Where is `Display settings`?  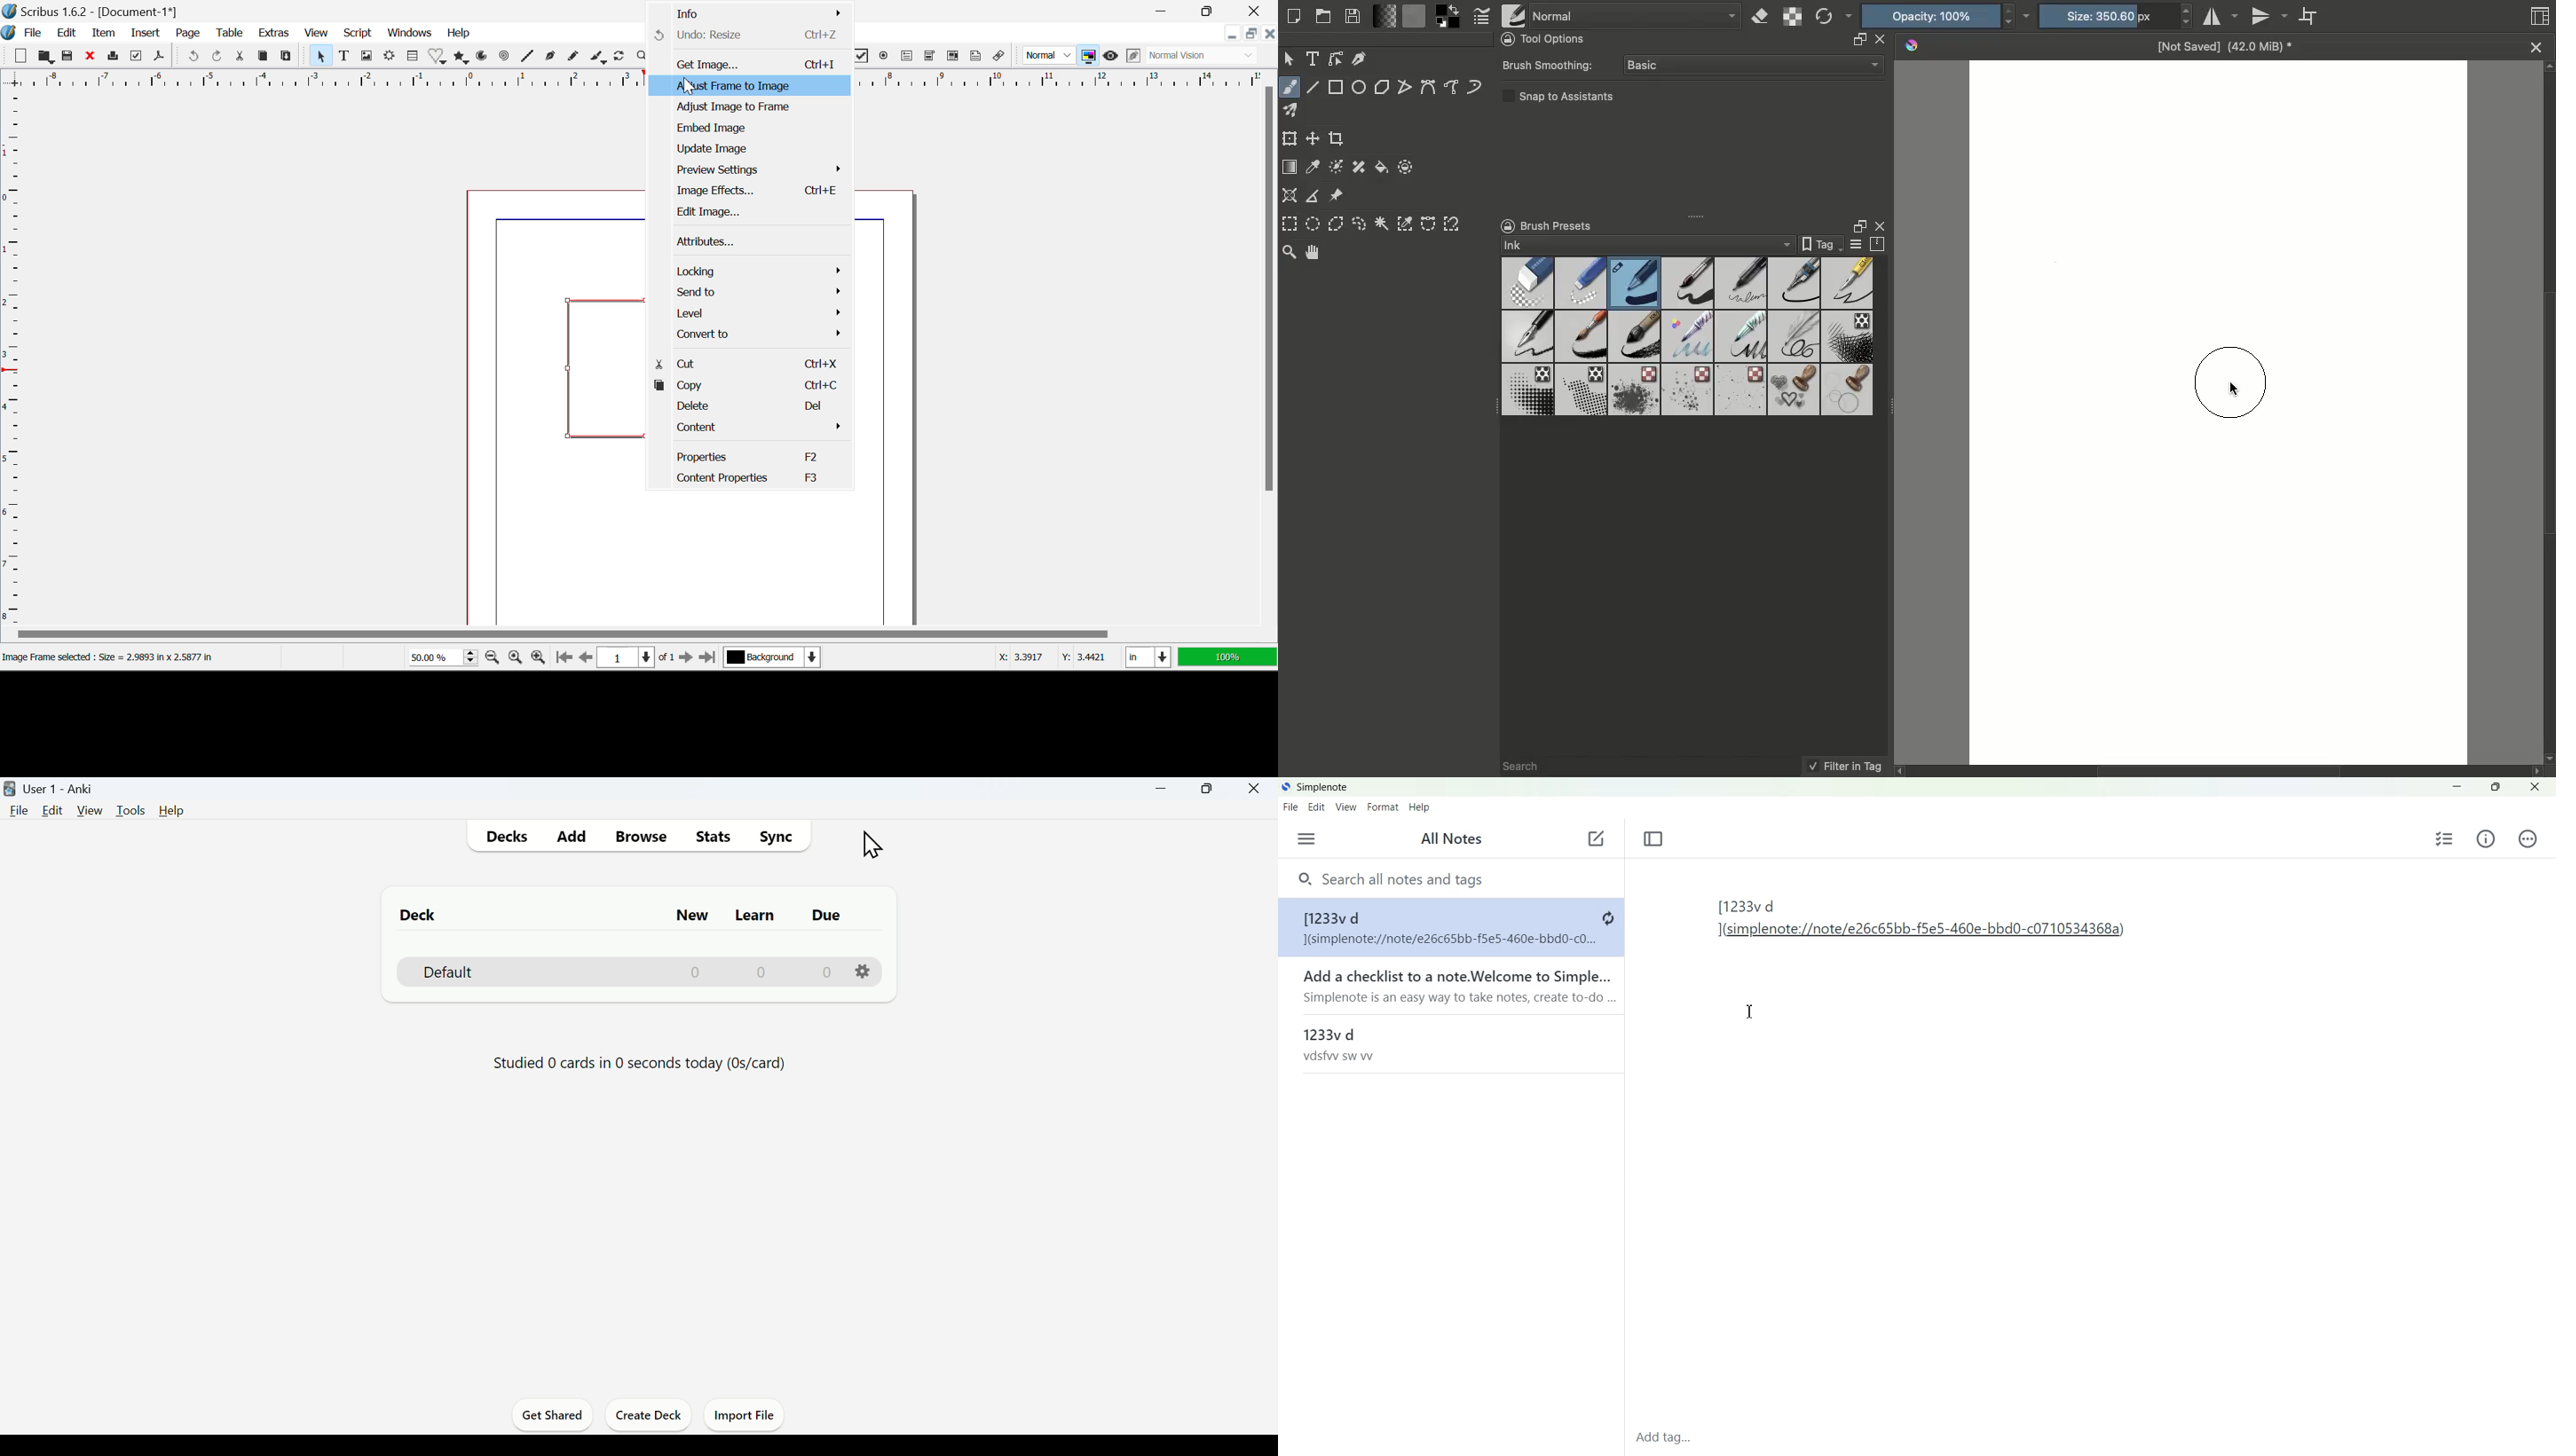
Display settings is located at coordinates (1857, 246).